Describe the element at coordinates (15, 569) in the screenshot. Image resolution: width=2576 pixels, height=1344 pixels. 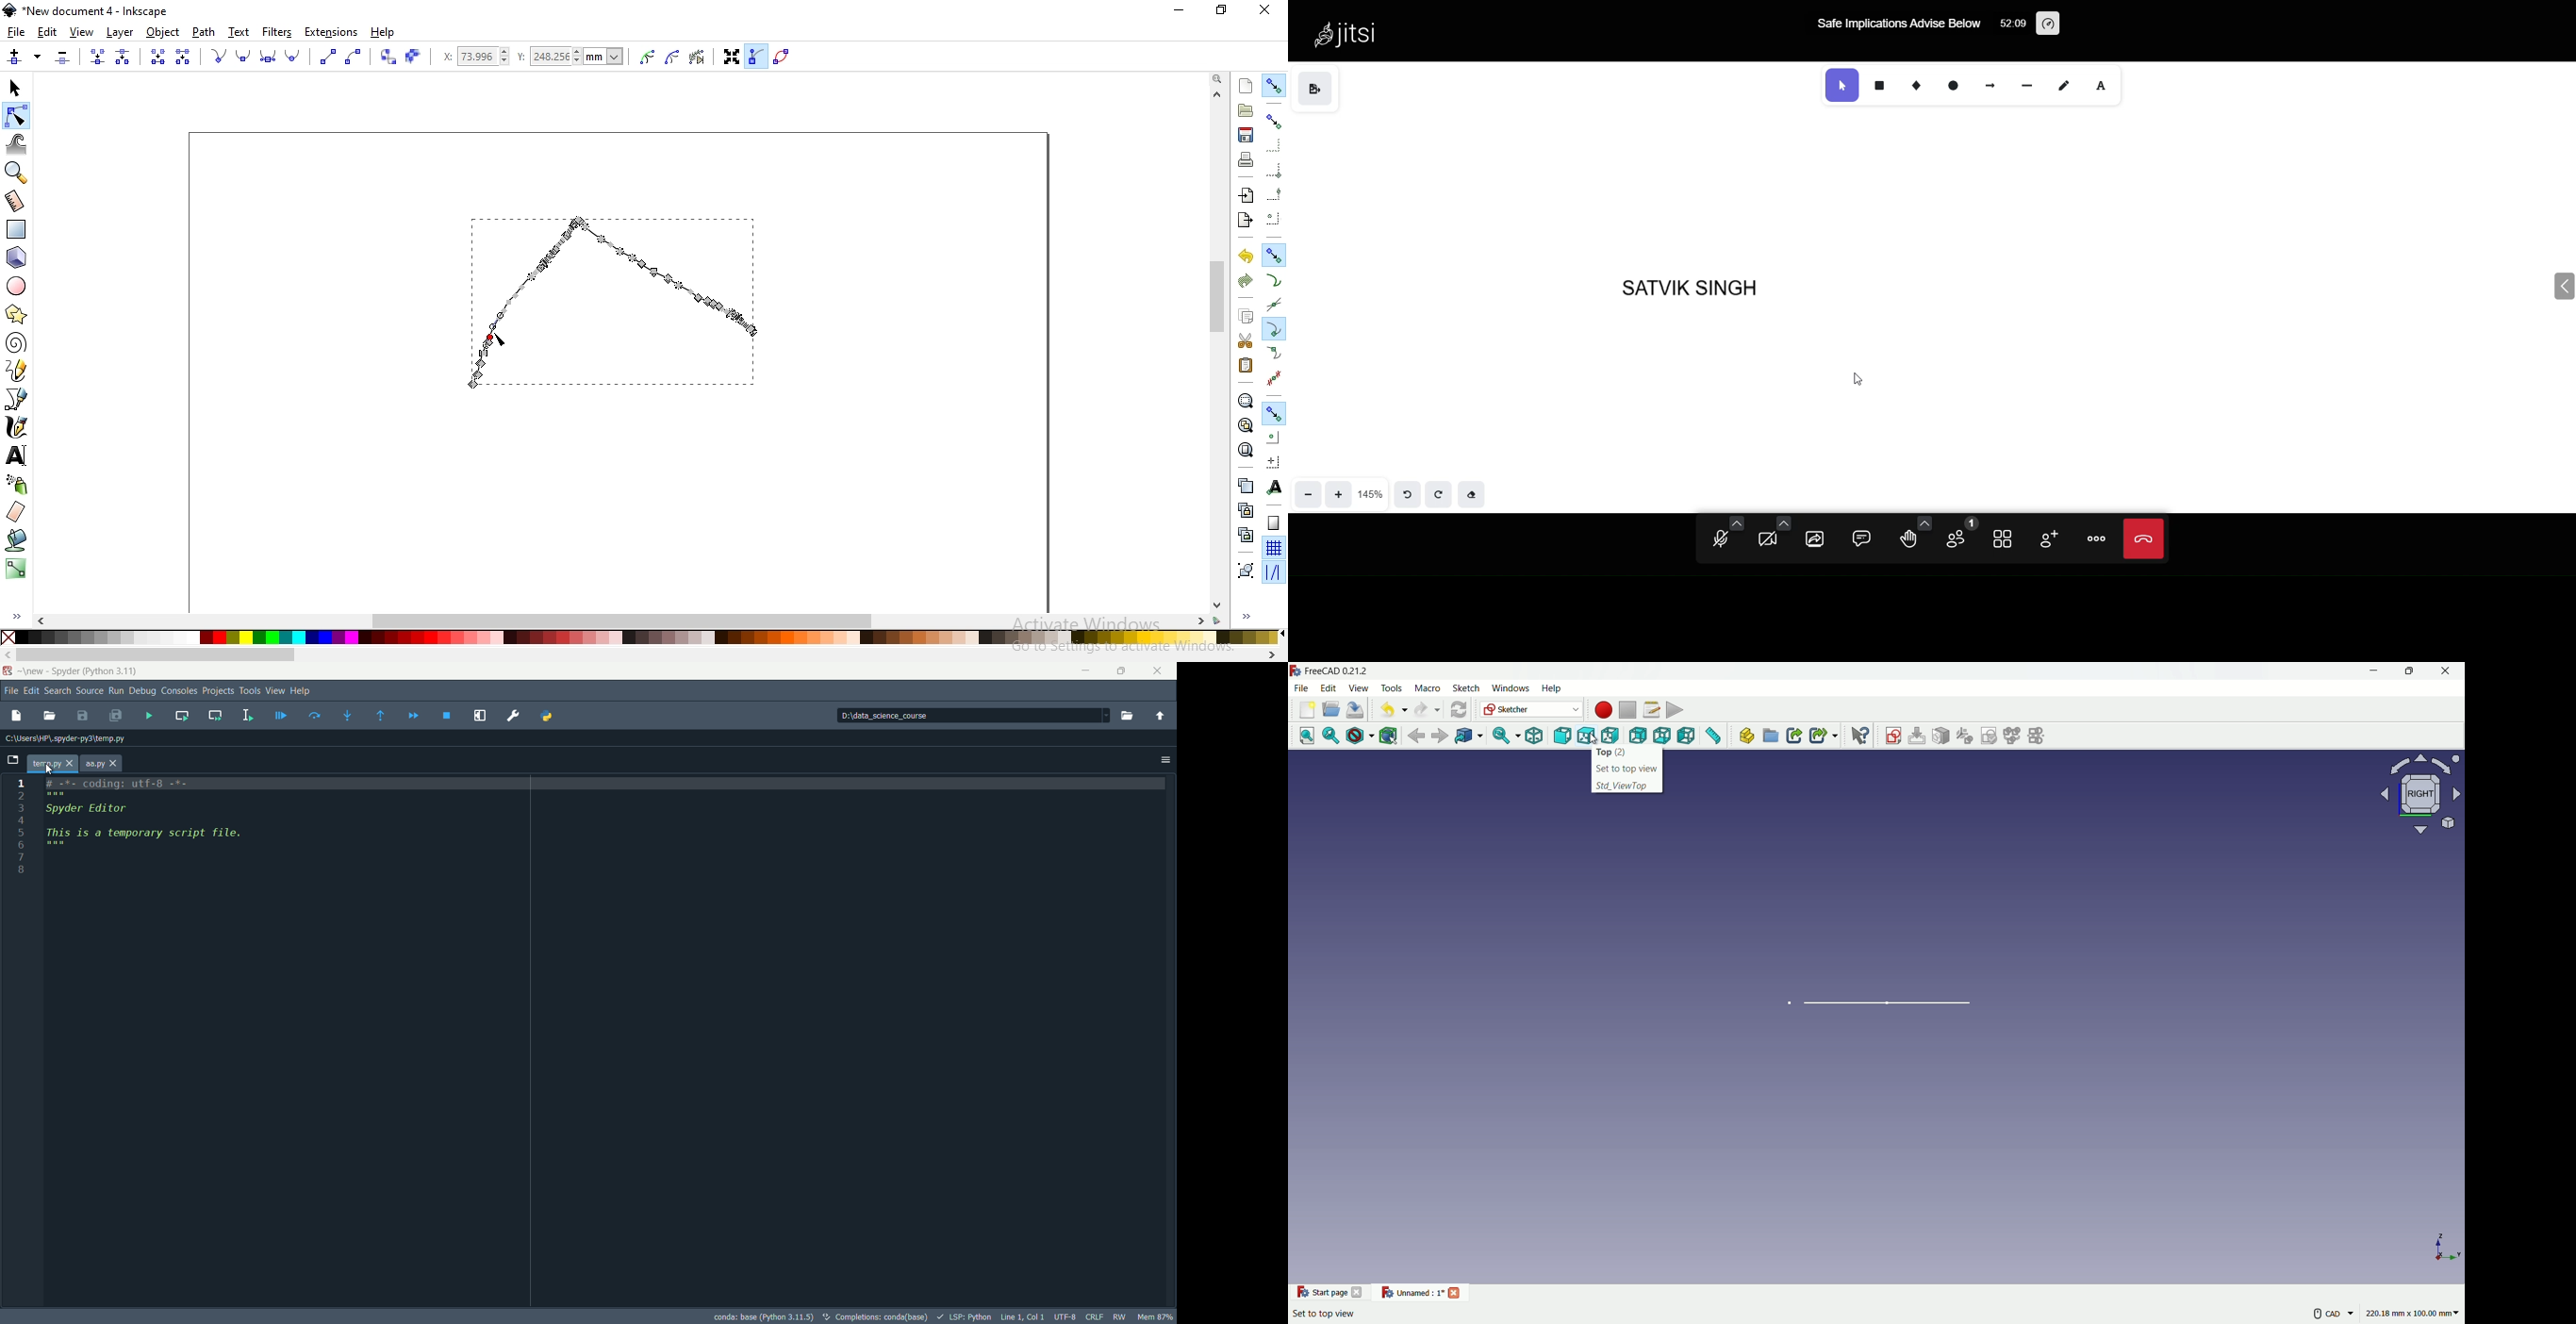
I see `create or edit gradients` at that location.